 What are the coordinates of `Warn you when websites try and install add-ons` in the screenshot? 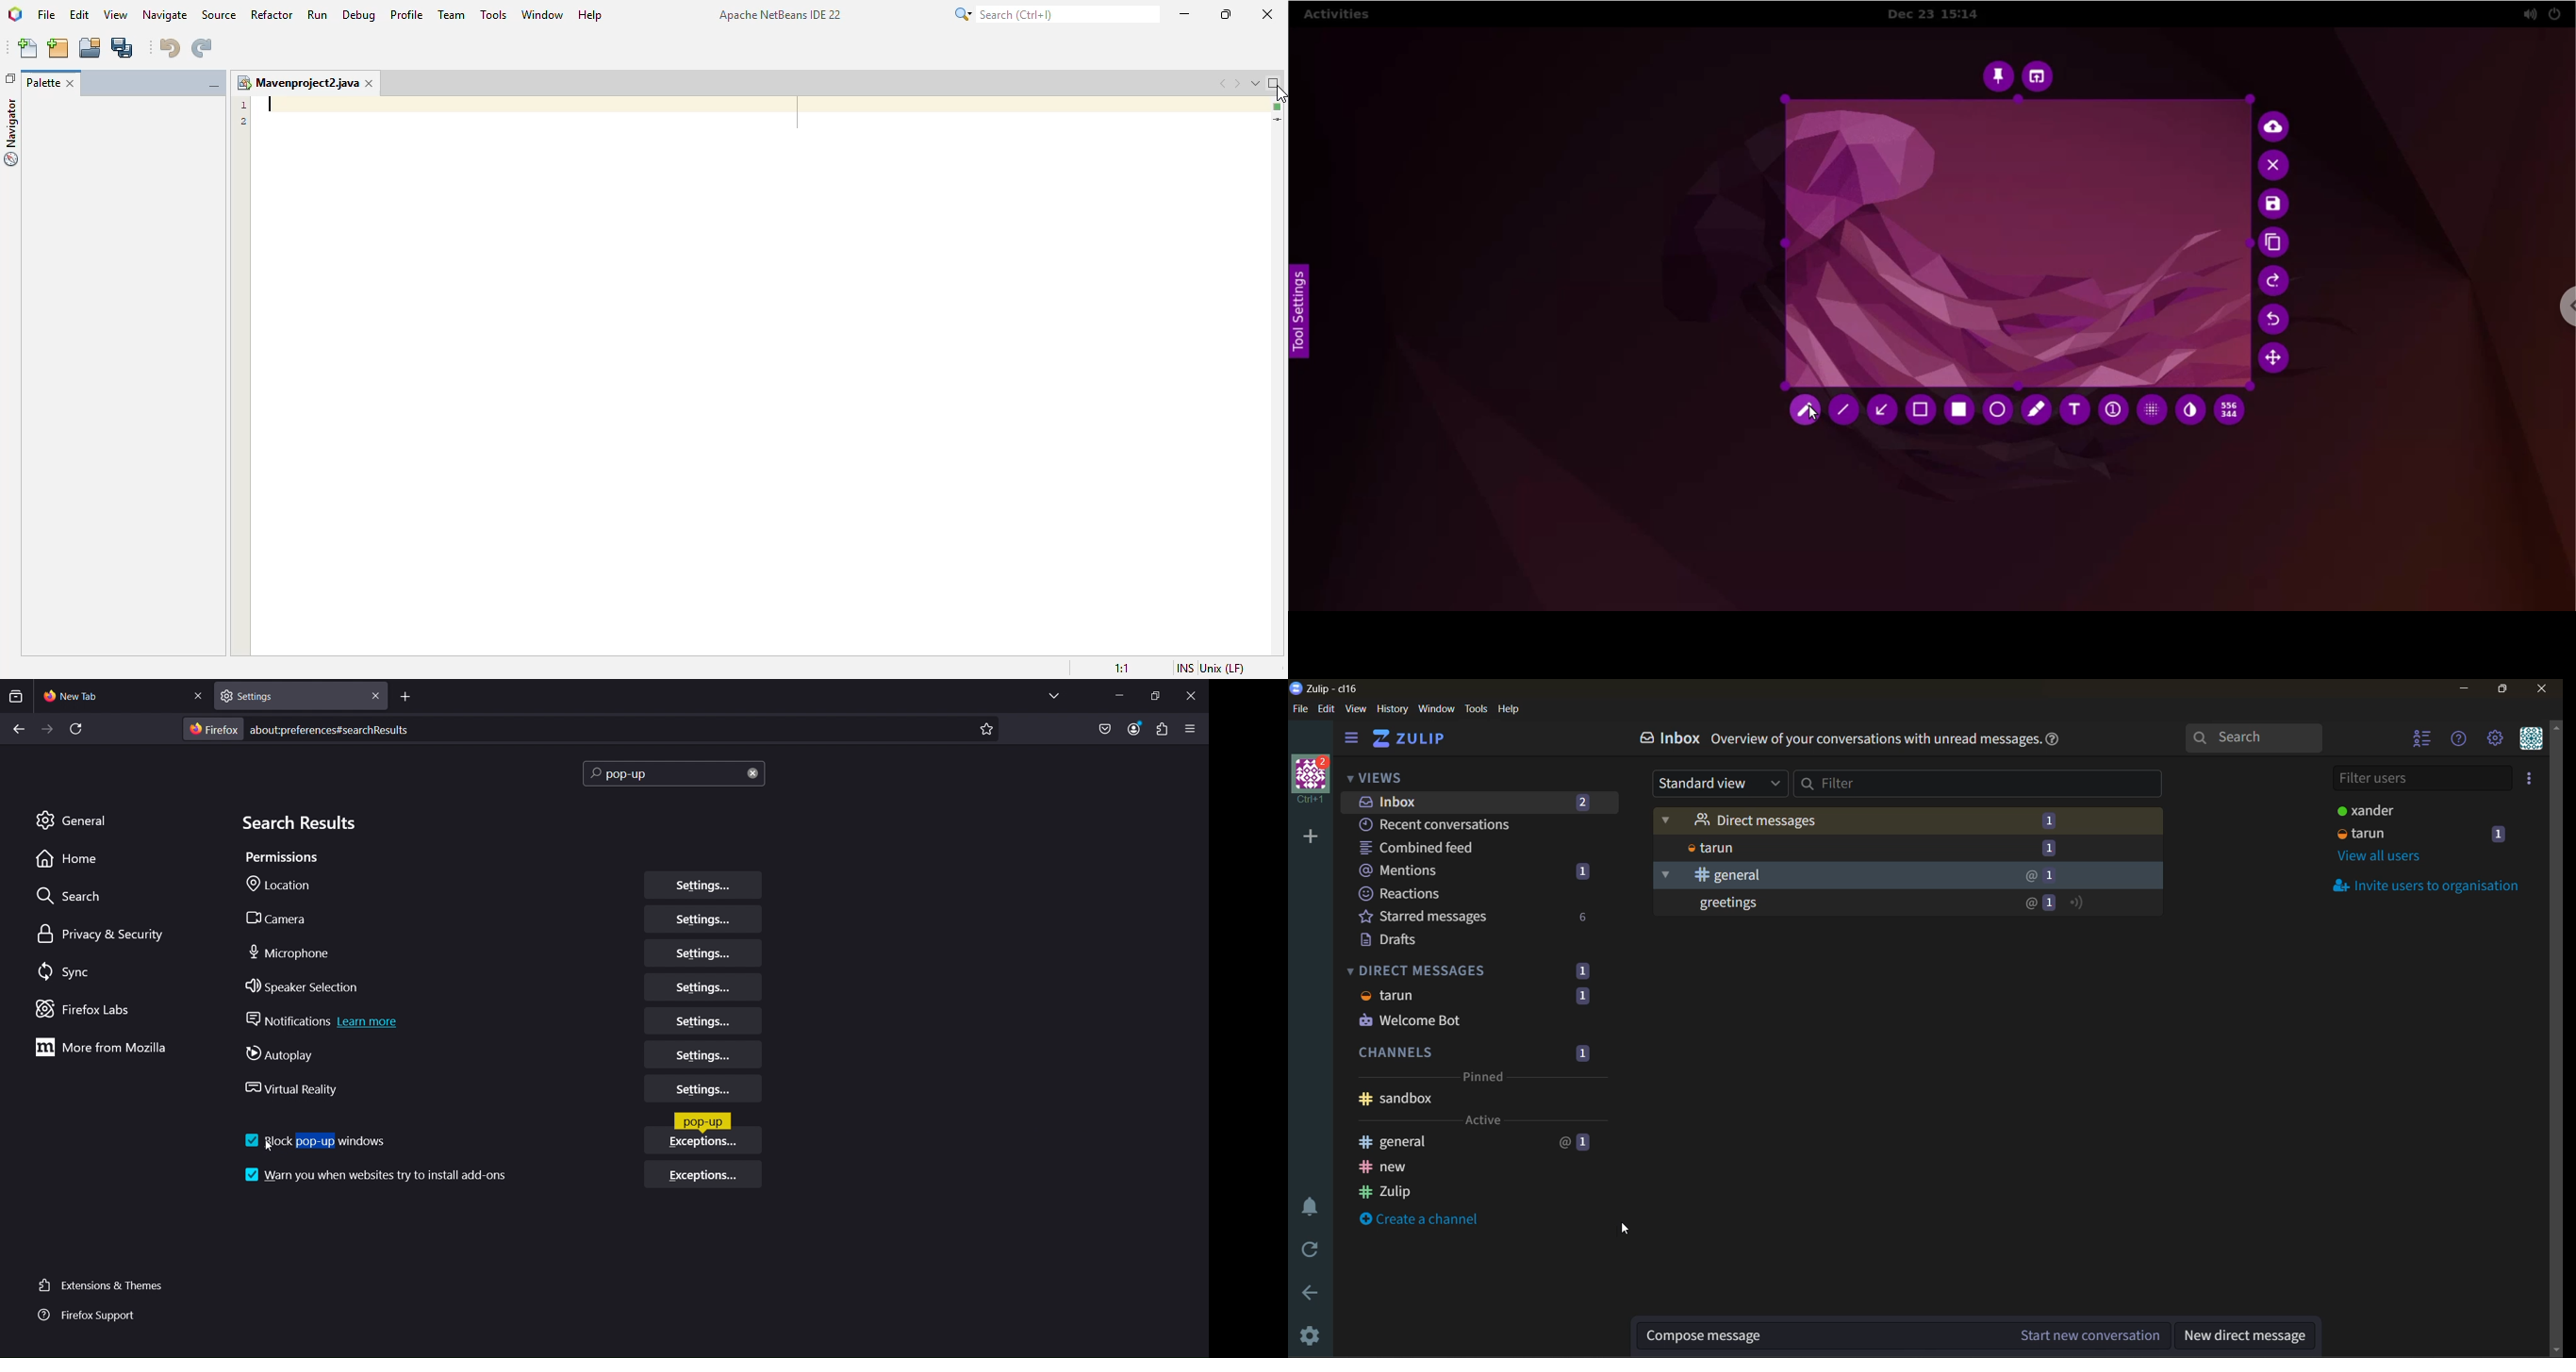 It's located at (373, 1174).